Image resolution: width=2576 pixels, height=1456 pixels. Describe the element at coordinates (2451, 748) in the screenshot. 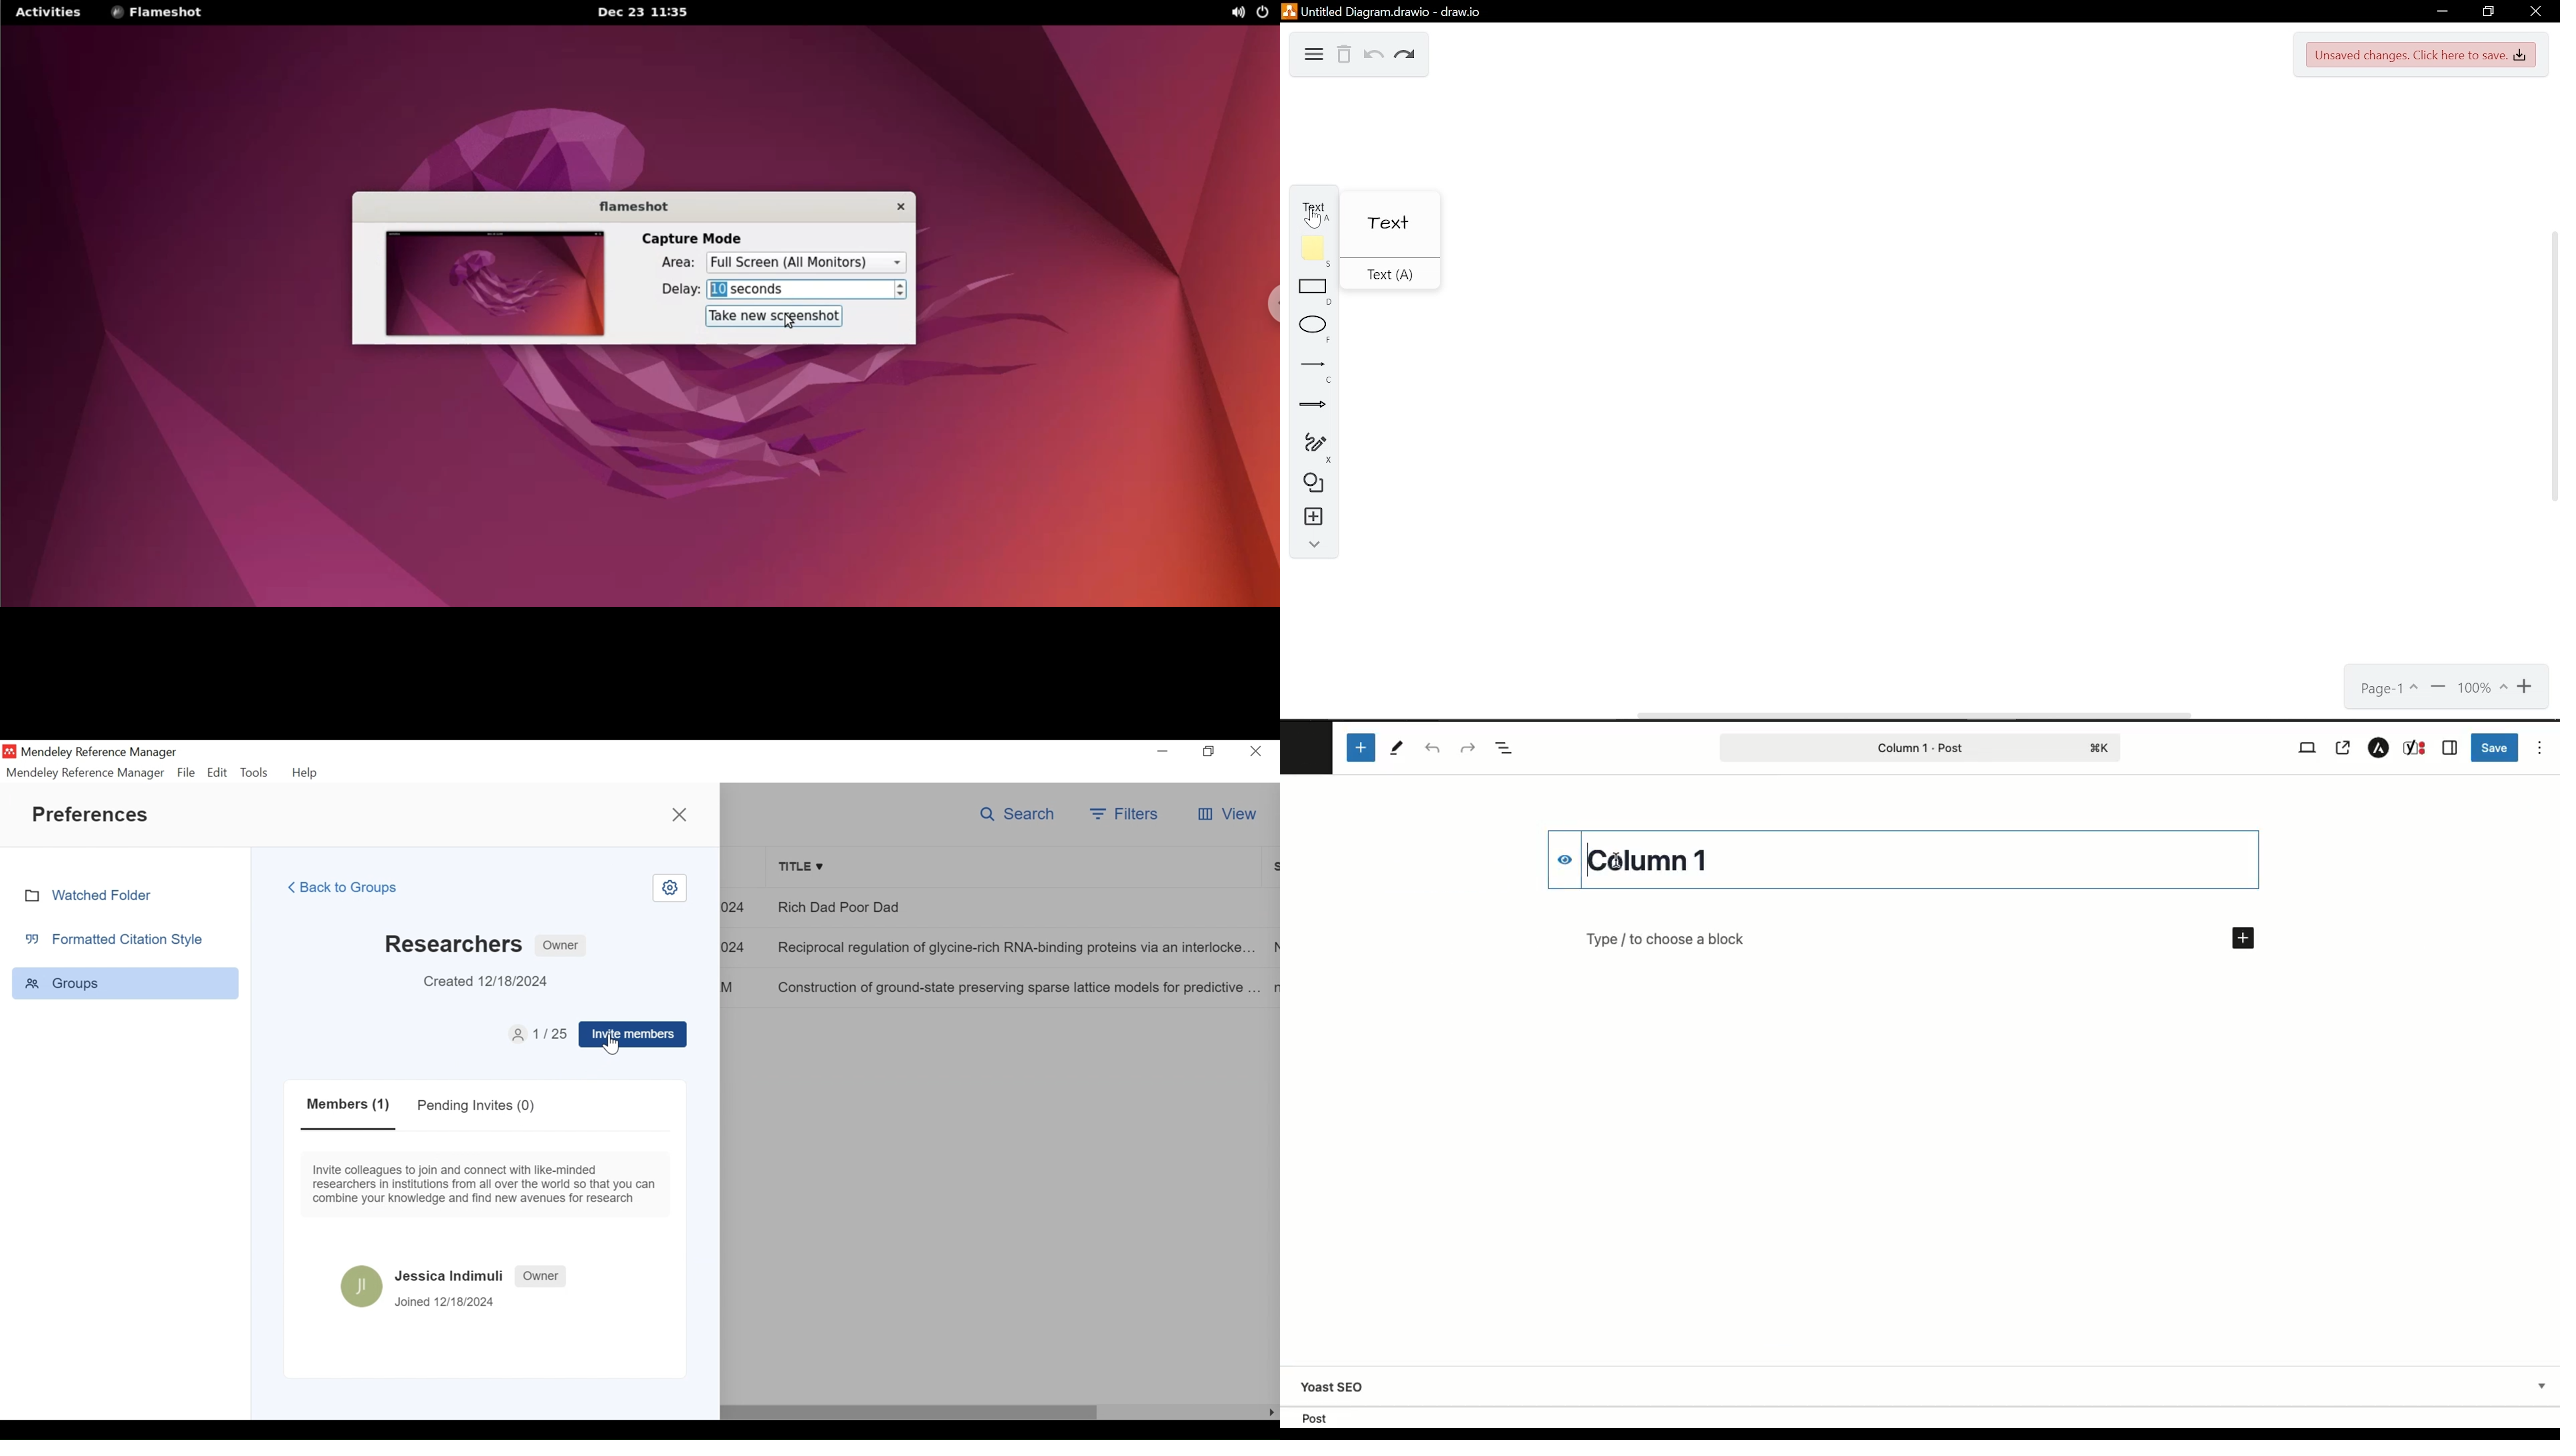

I see `Sidebar` at that location.